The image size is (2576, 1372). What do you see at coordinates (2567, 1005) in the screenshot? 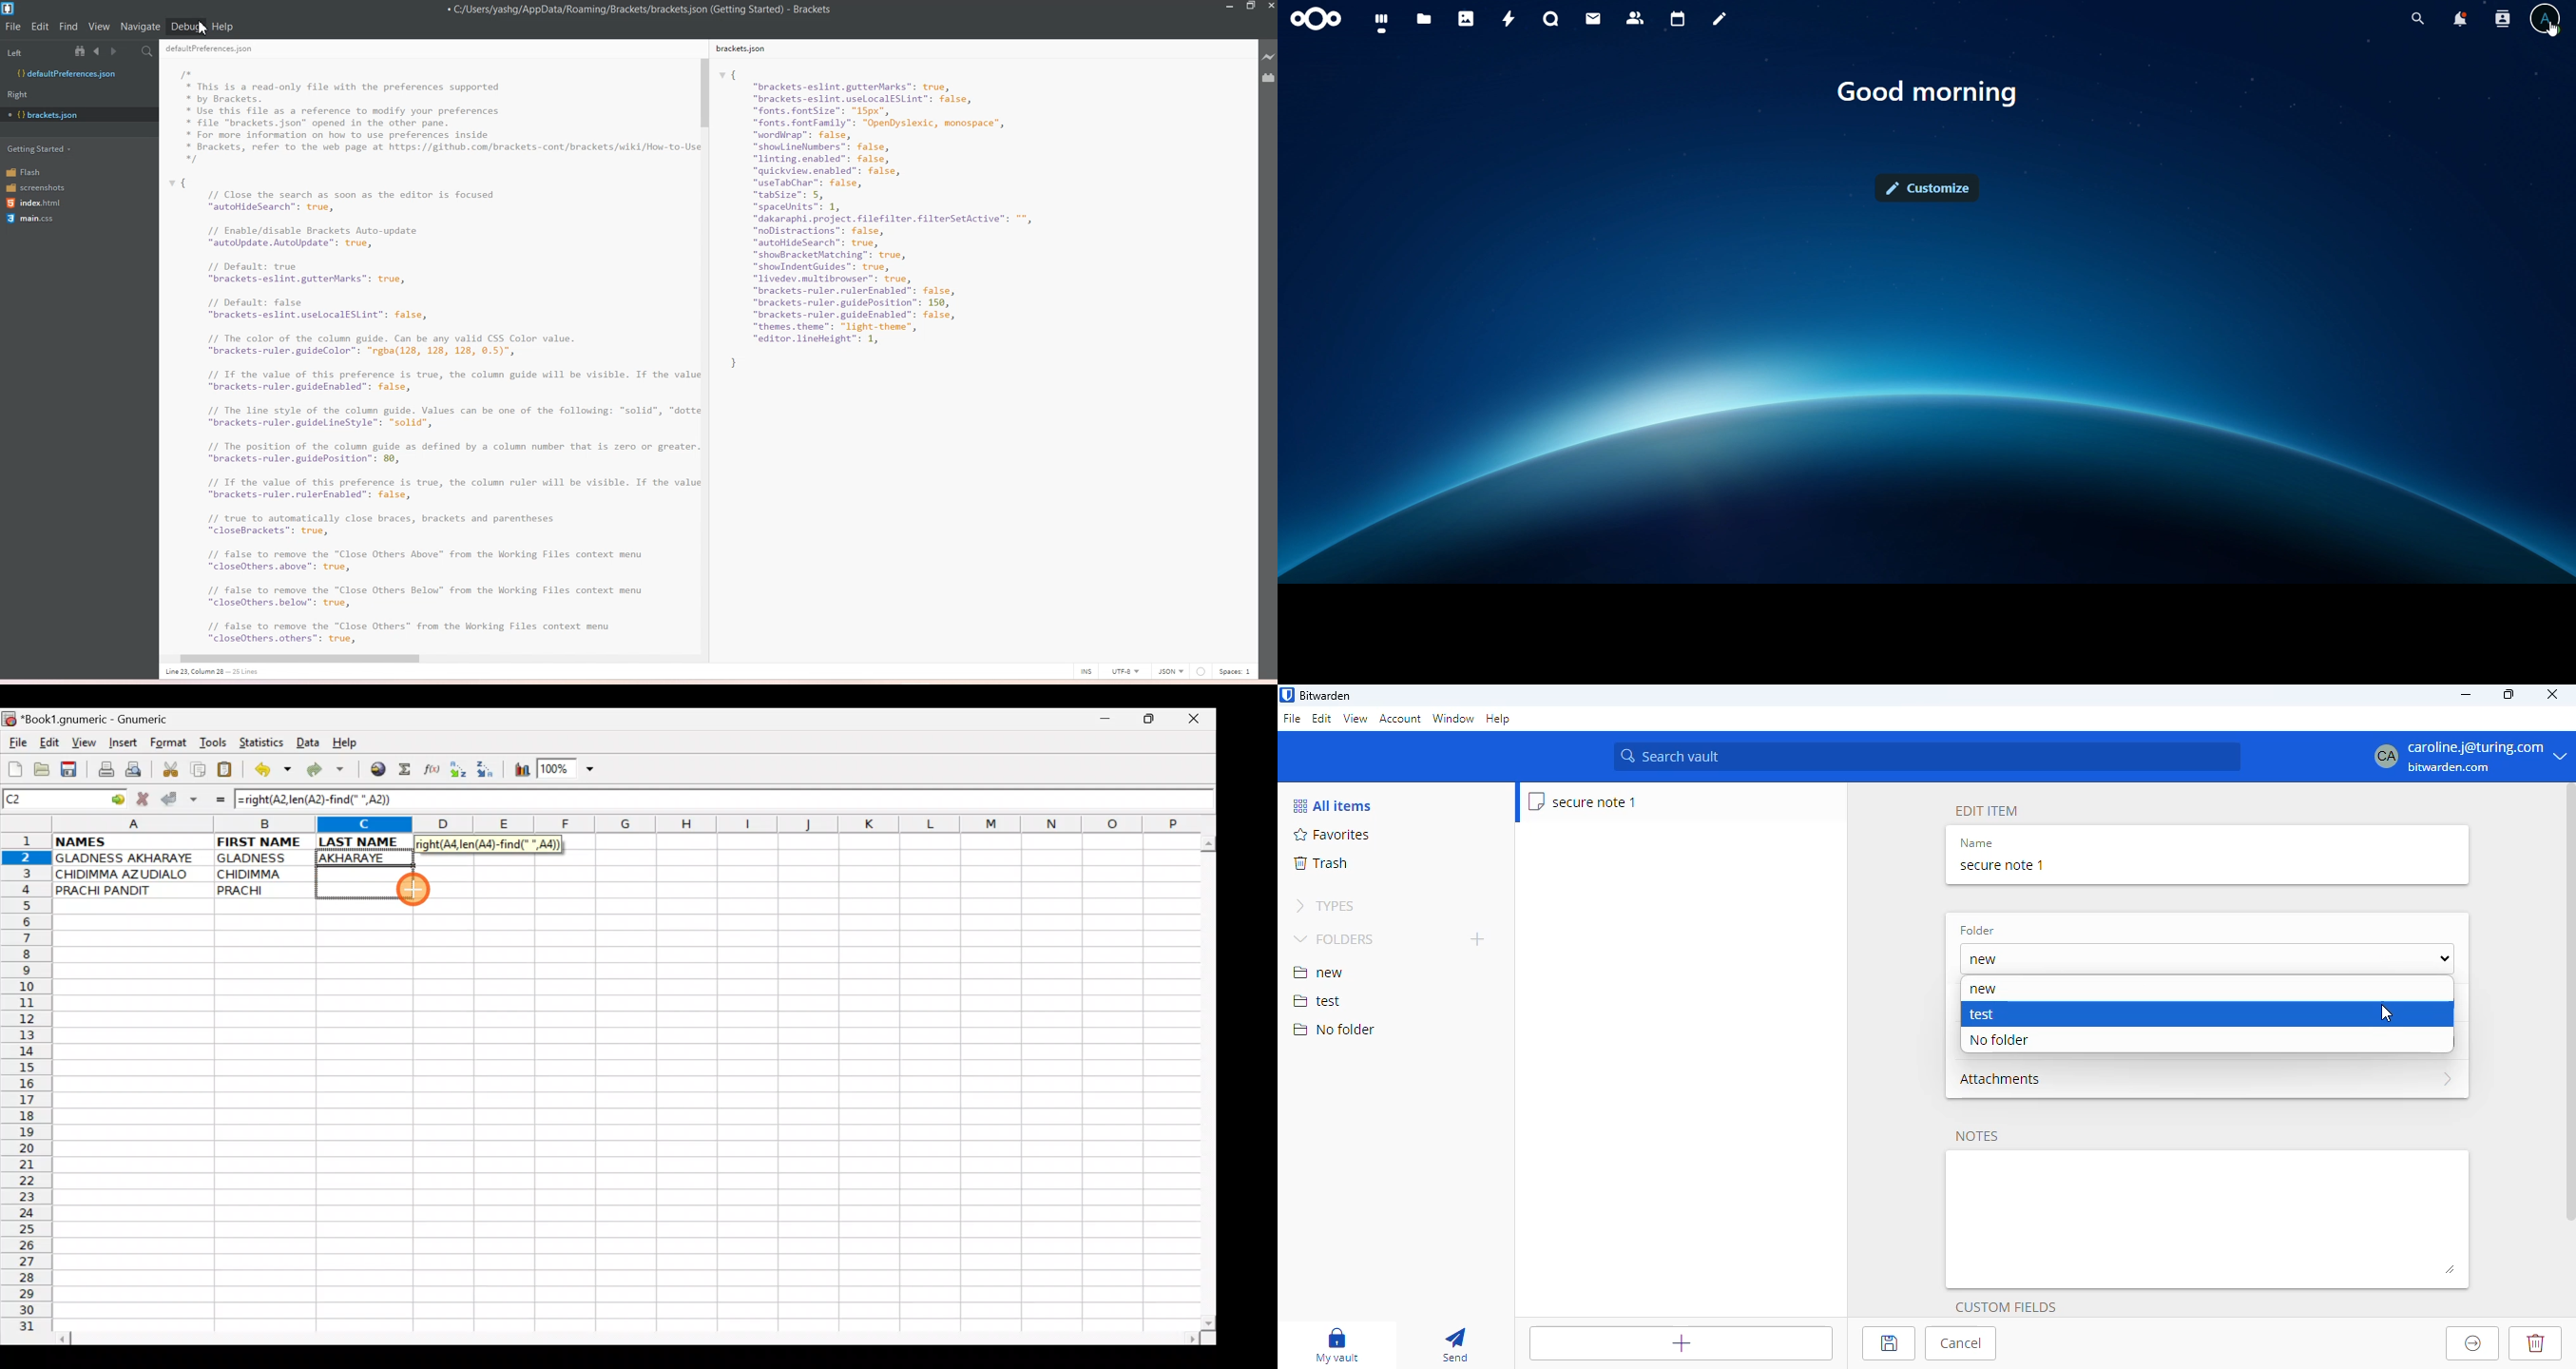
I see `vertical scroll bar` at bounding box center [2567, 1005].